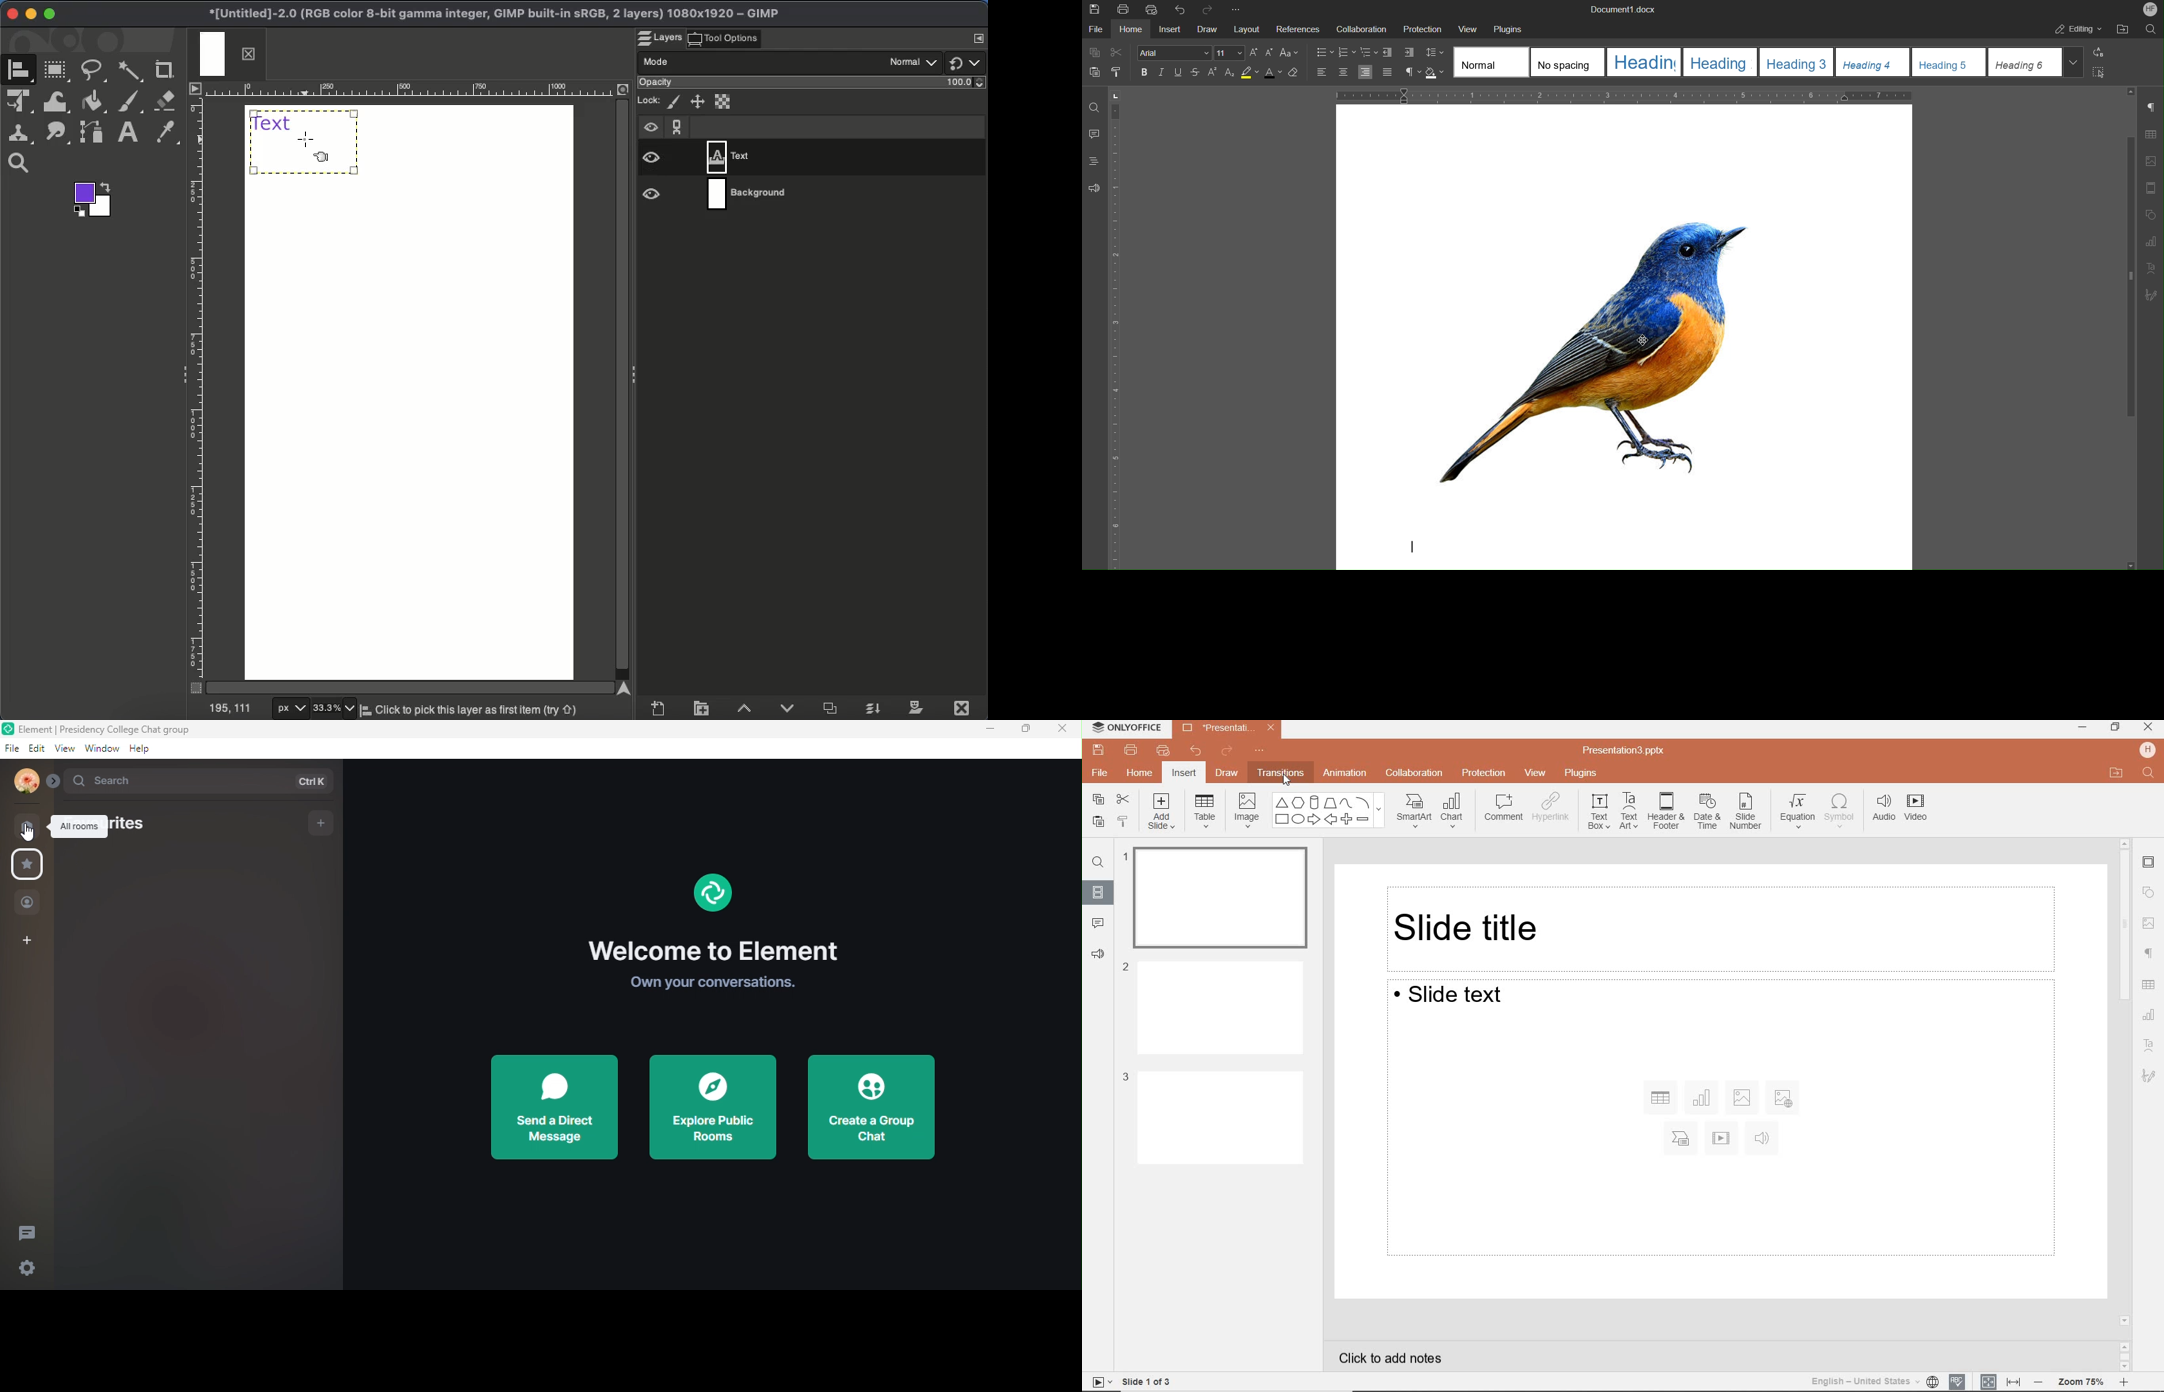 The width and height of the screenshot is (2184, 1400). Describe the element at coordinates (1298, 820) in the screenshot. I see `OVAL` at that location.